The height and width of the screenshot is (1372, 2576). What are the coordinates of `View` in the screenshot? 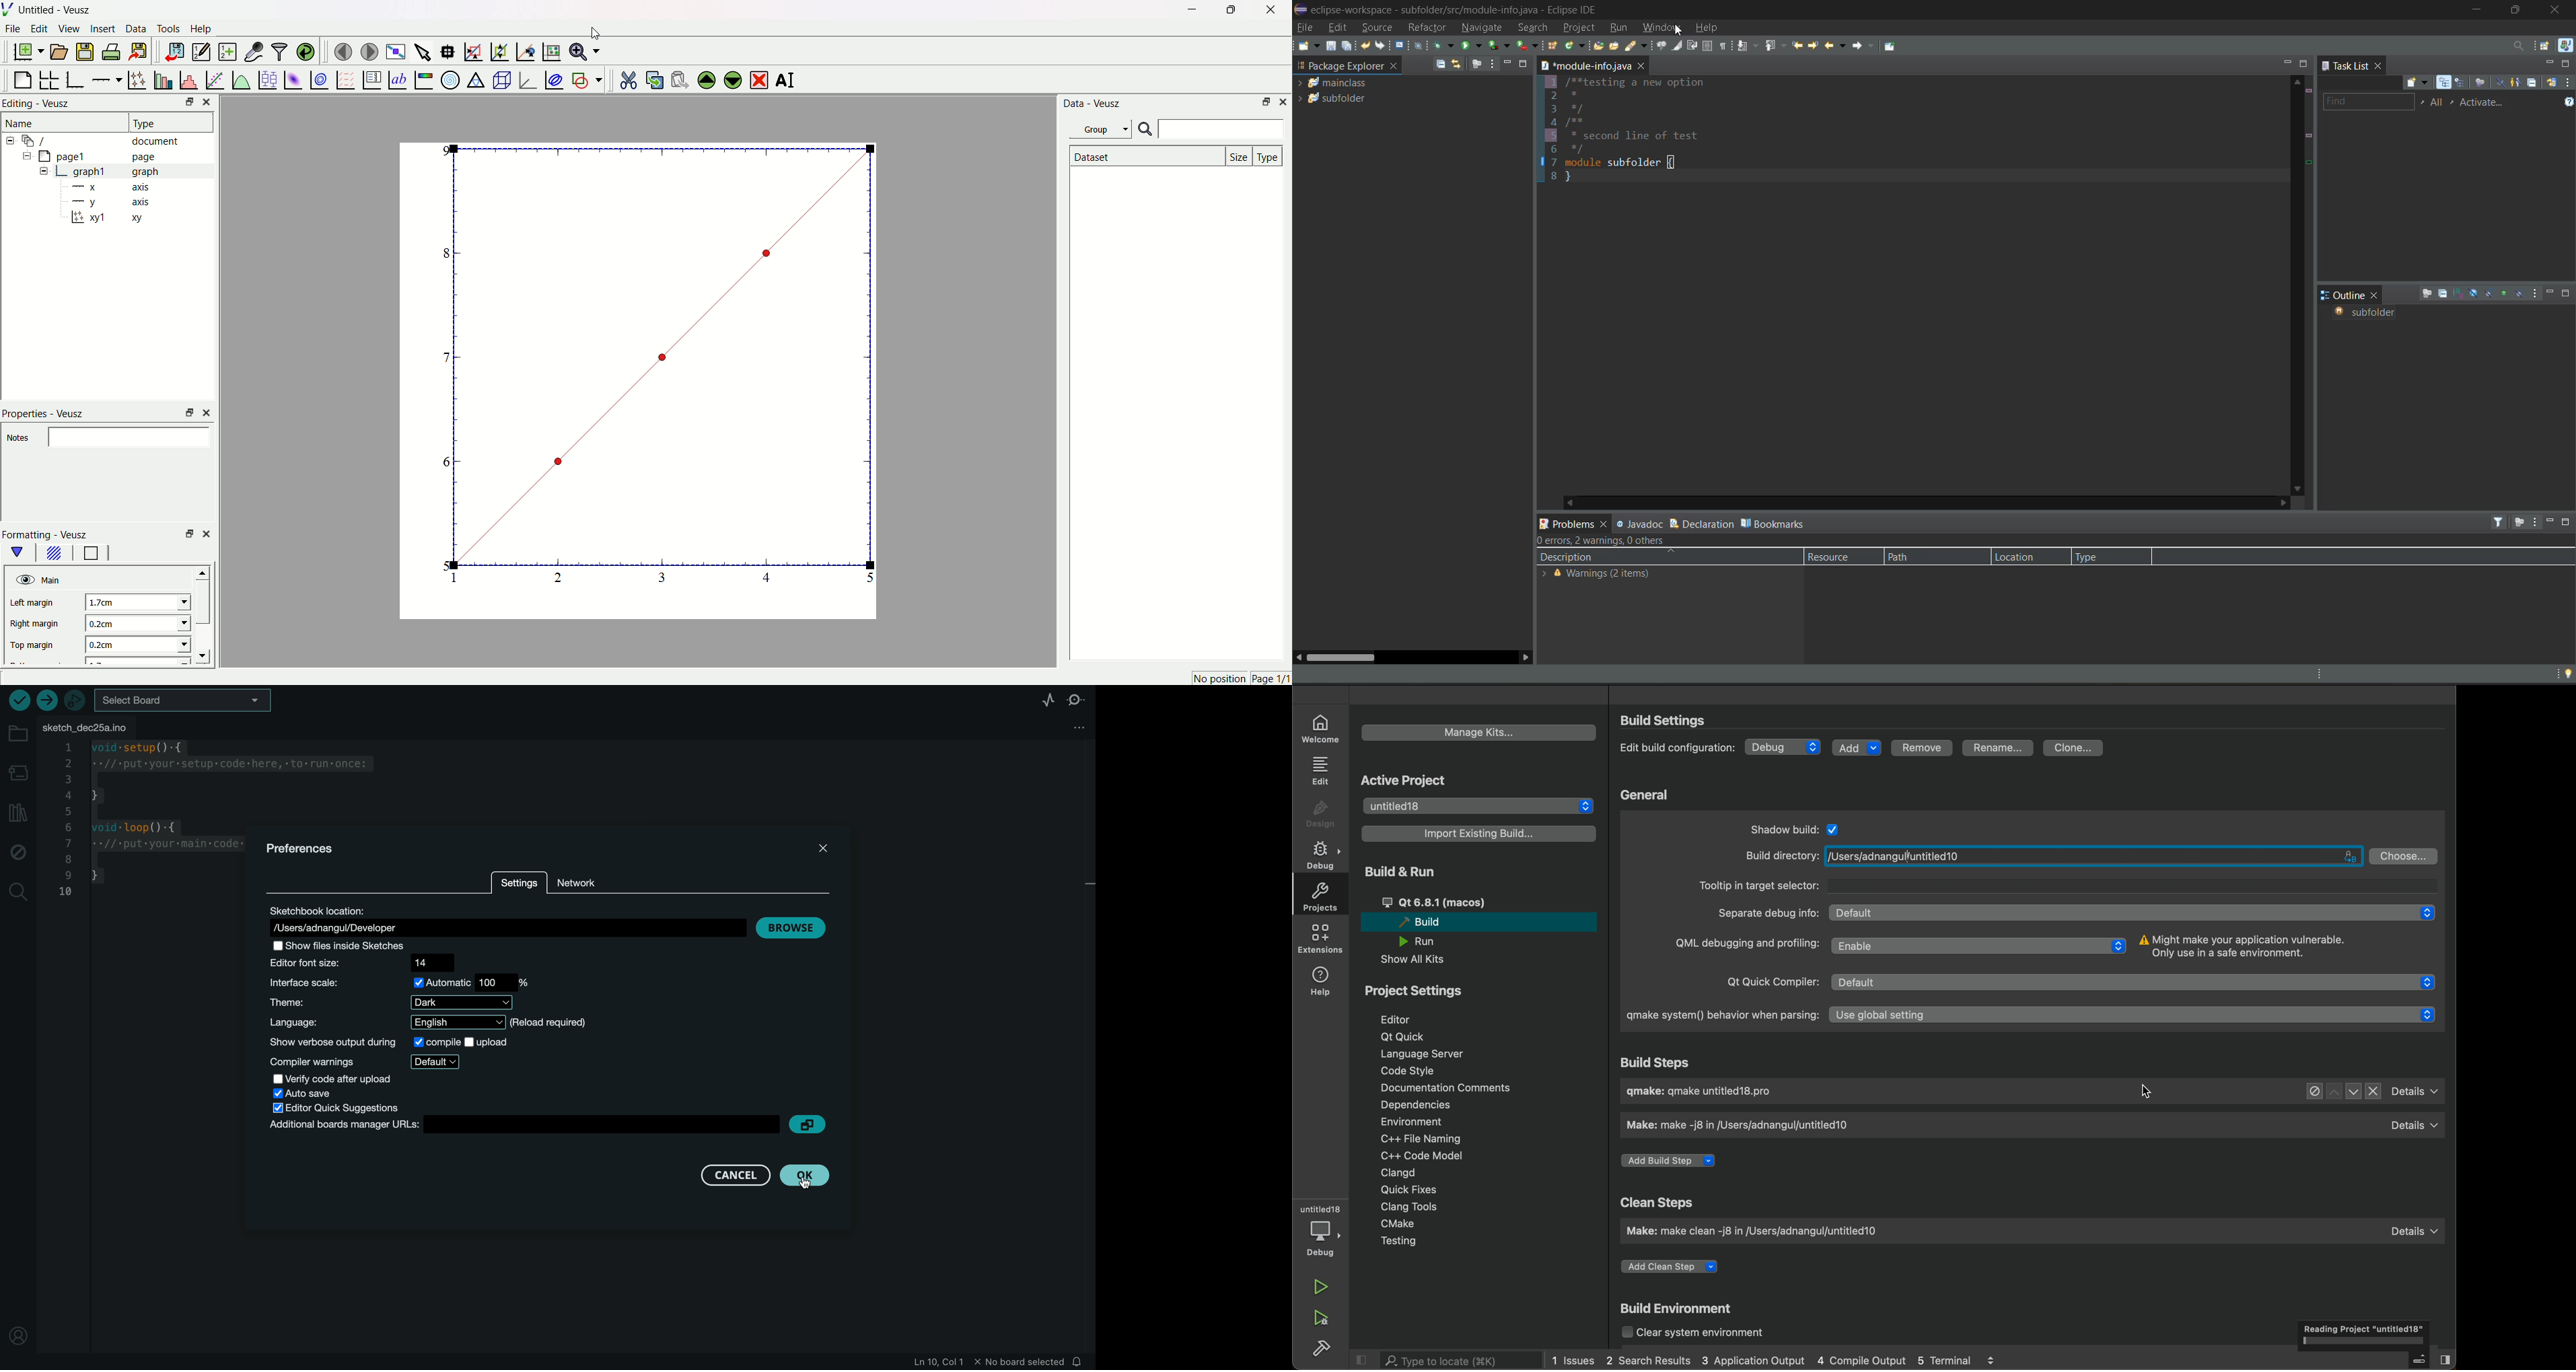 It's located at (69, 30).